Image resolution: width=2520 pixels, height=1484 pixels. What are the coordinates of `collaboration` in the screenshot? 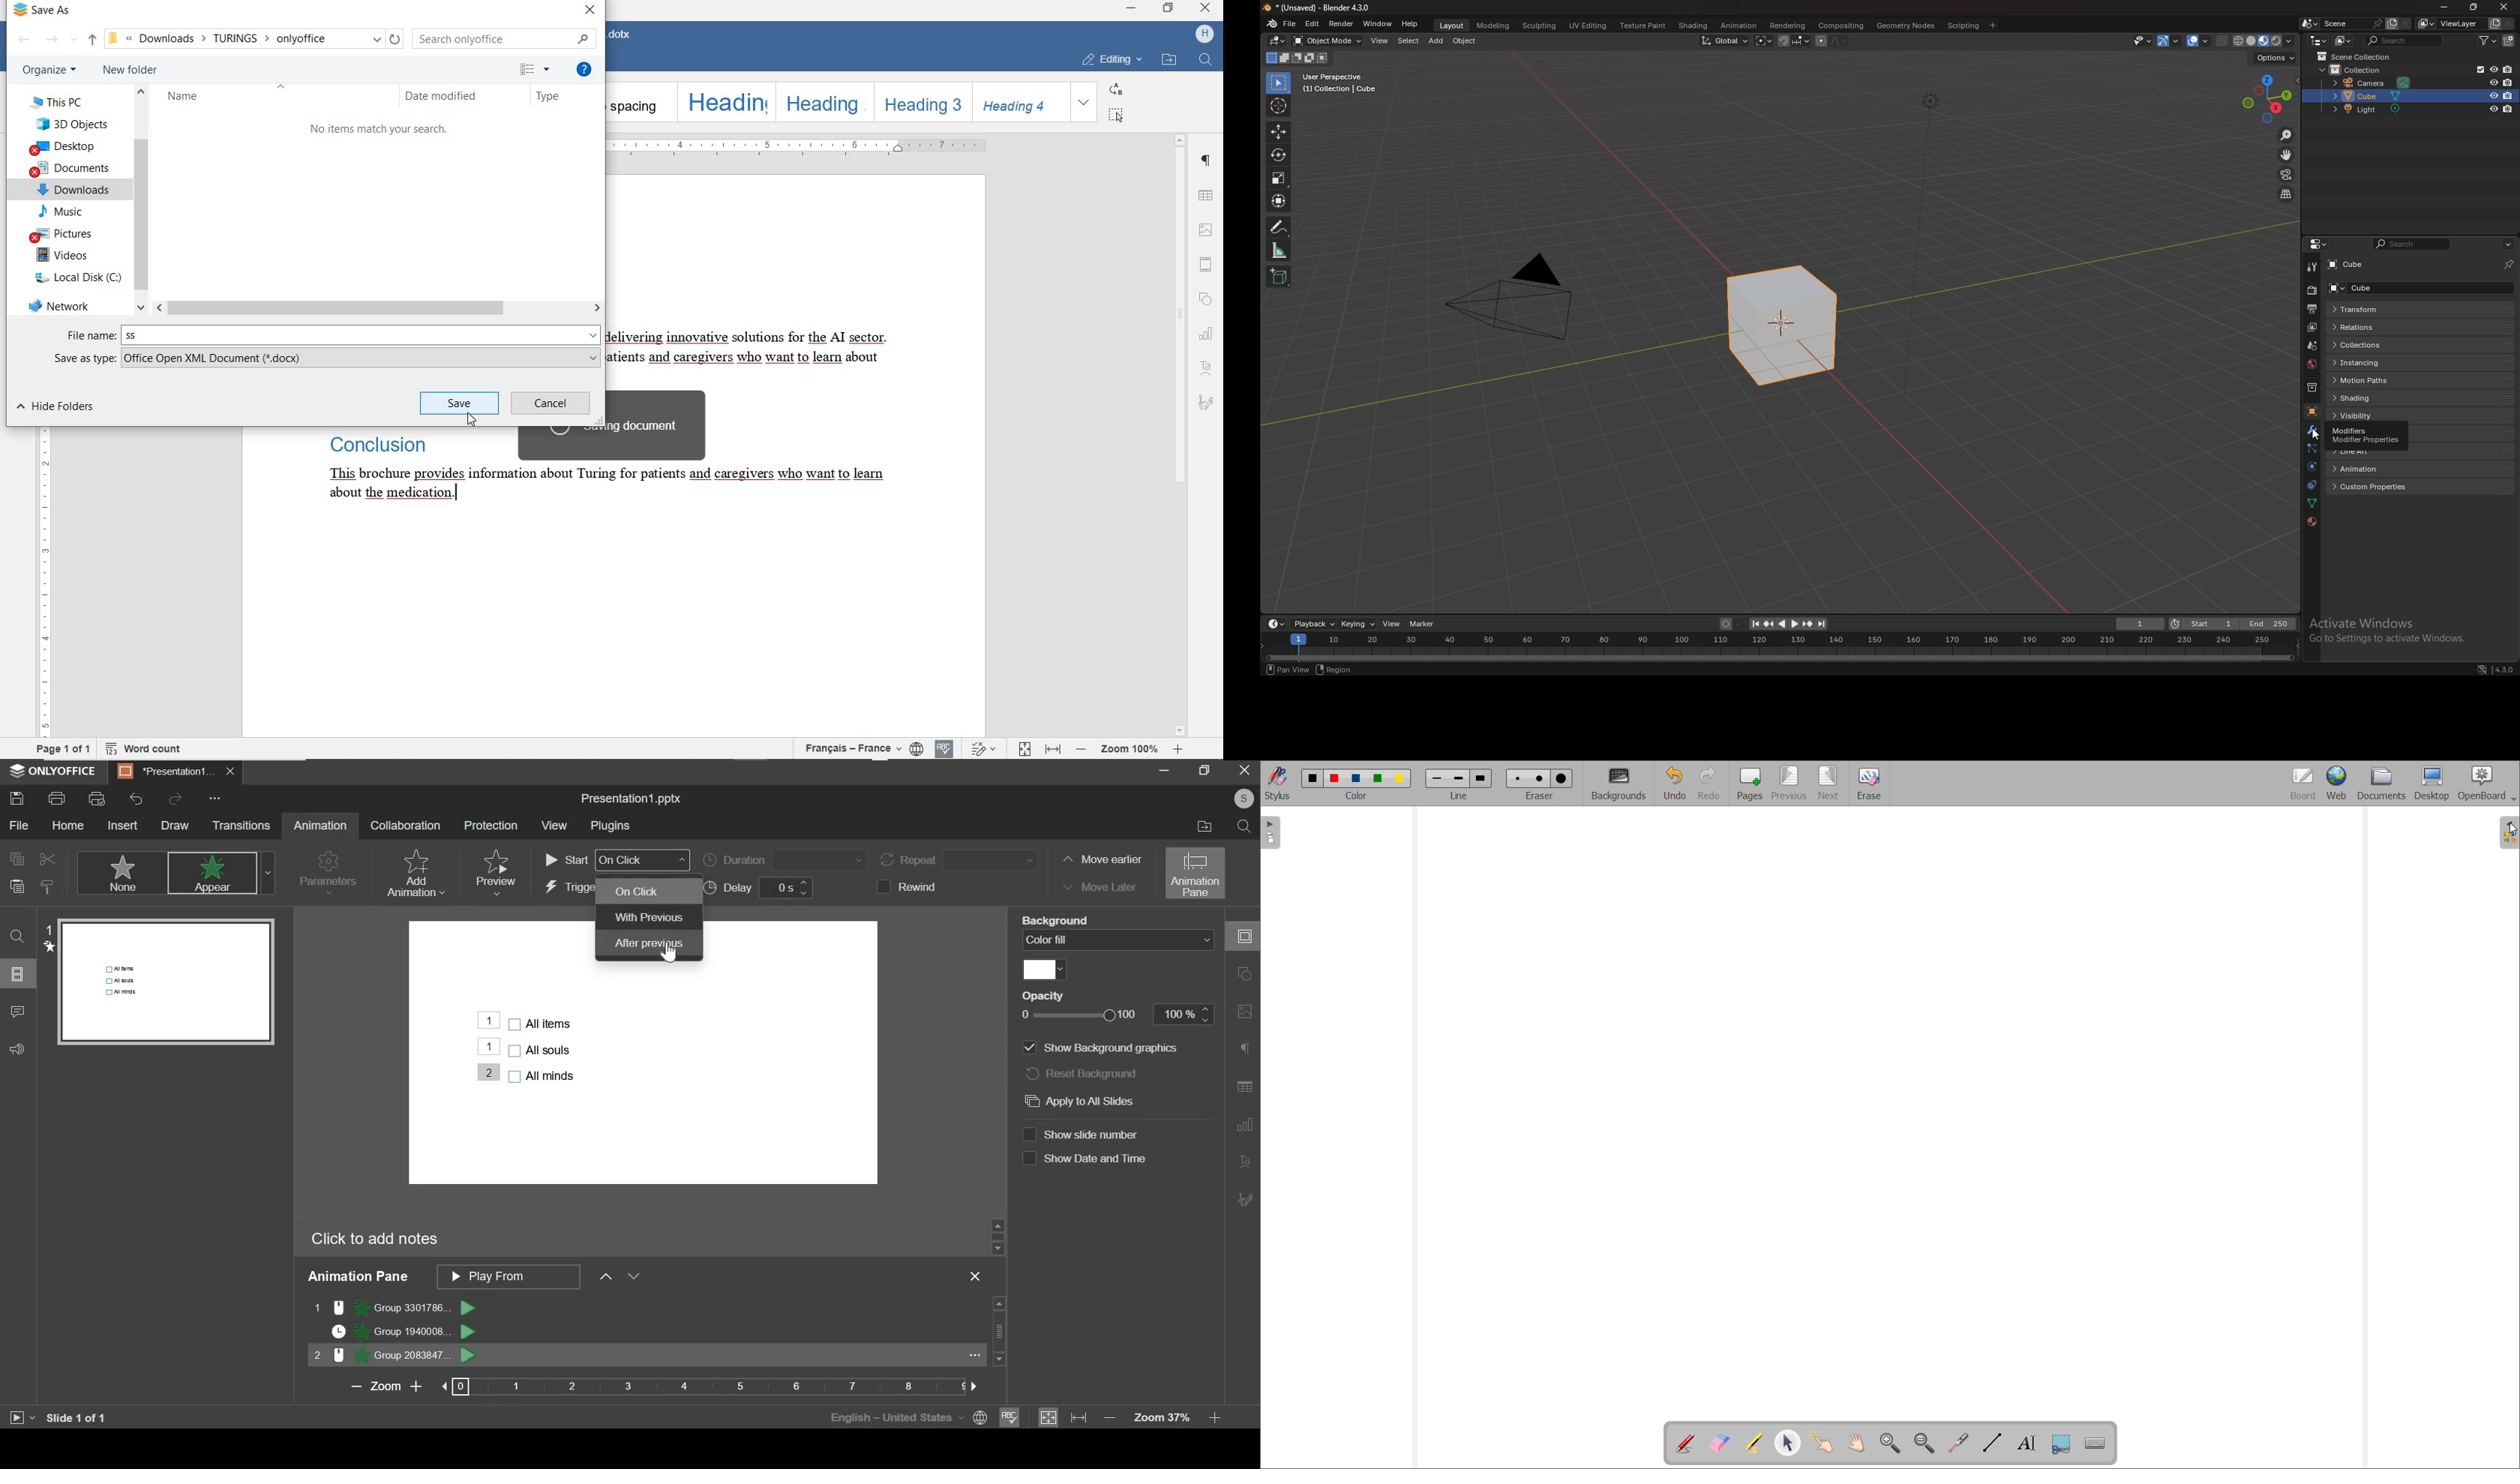 It's located at (406, 824).